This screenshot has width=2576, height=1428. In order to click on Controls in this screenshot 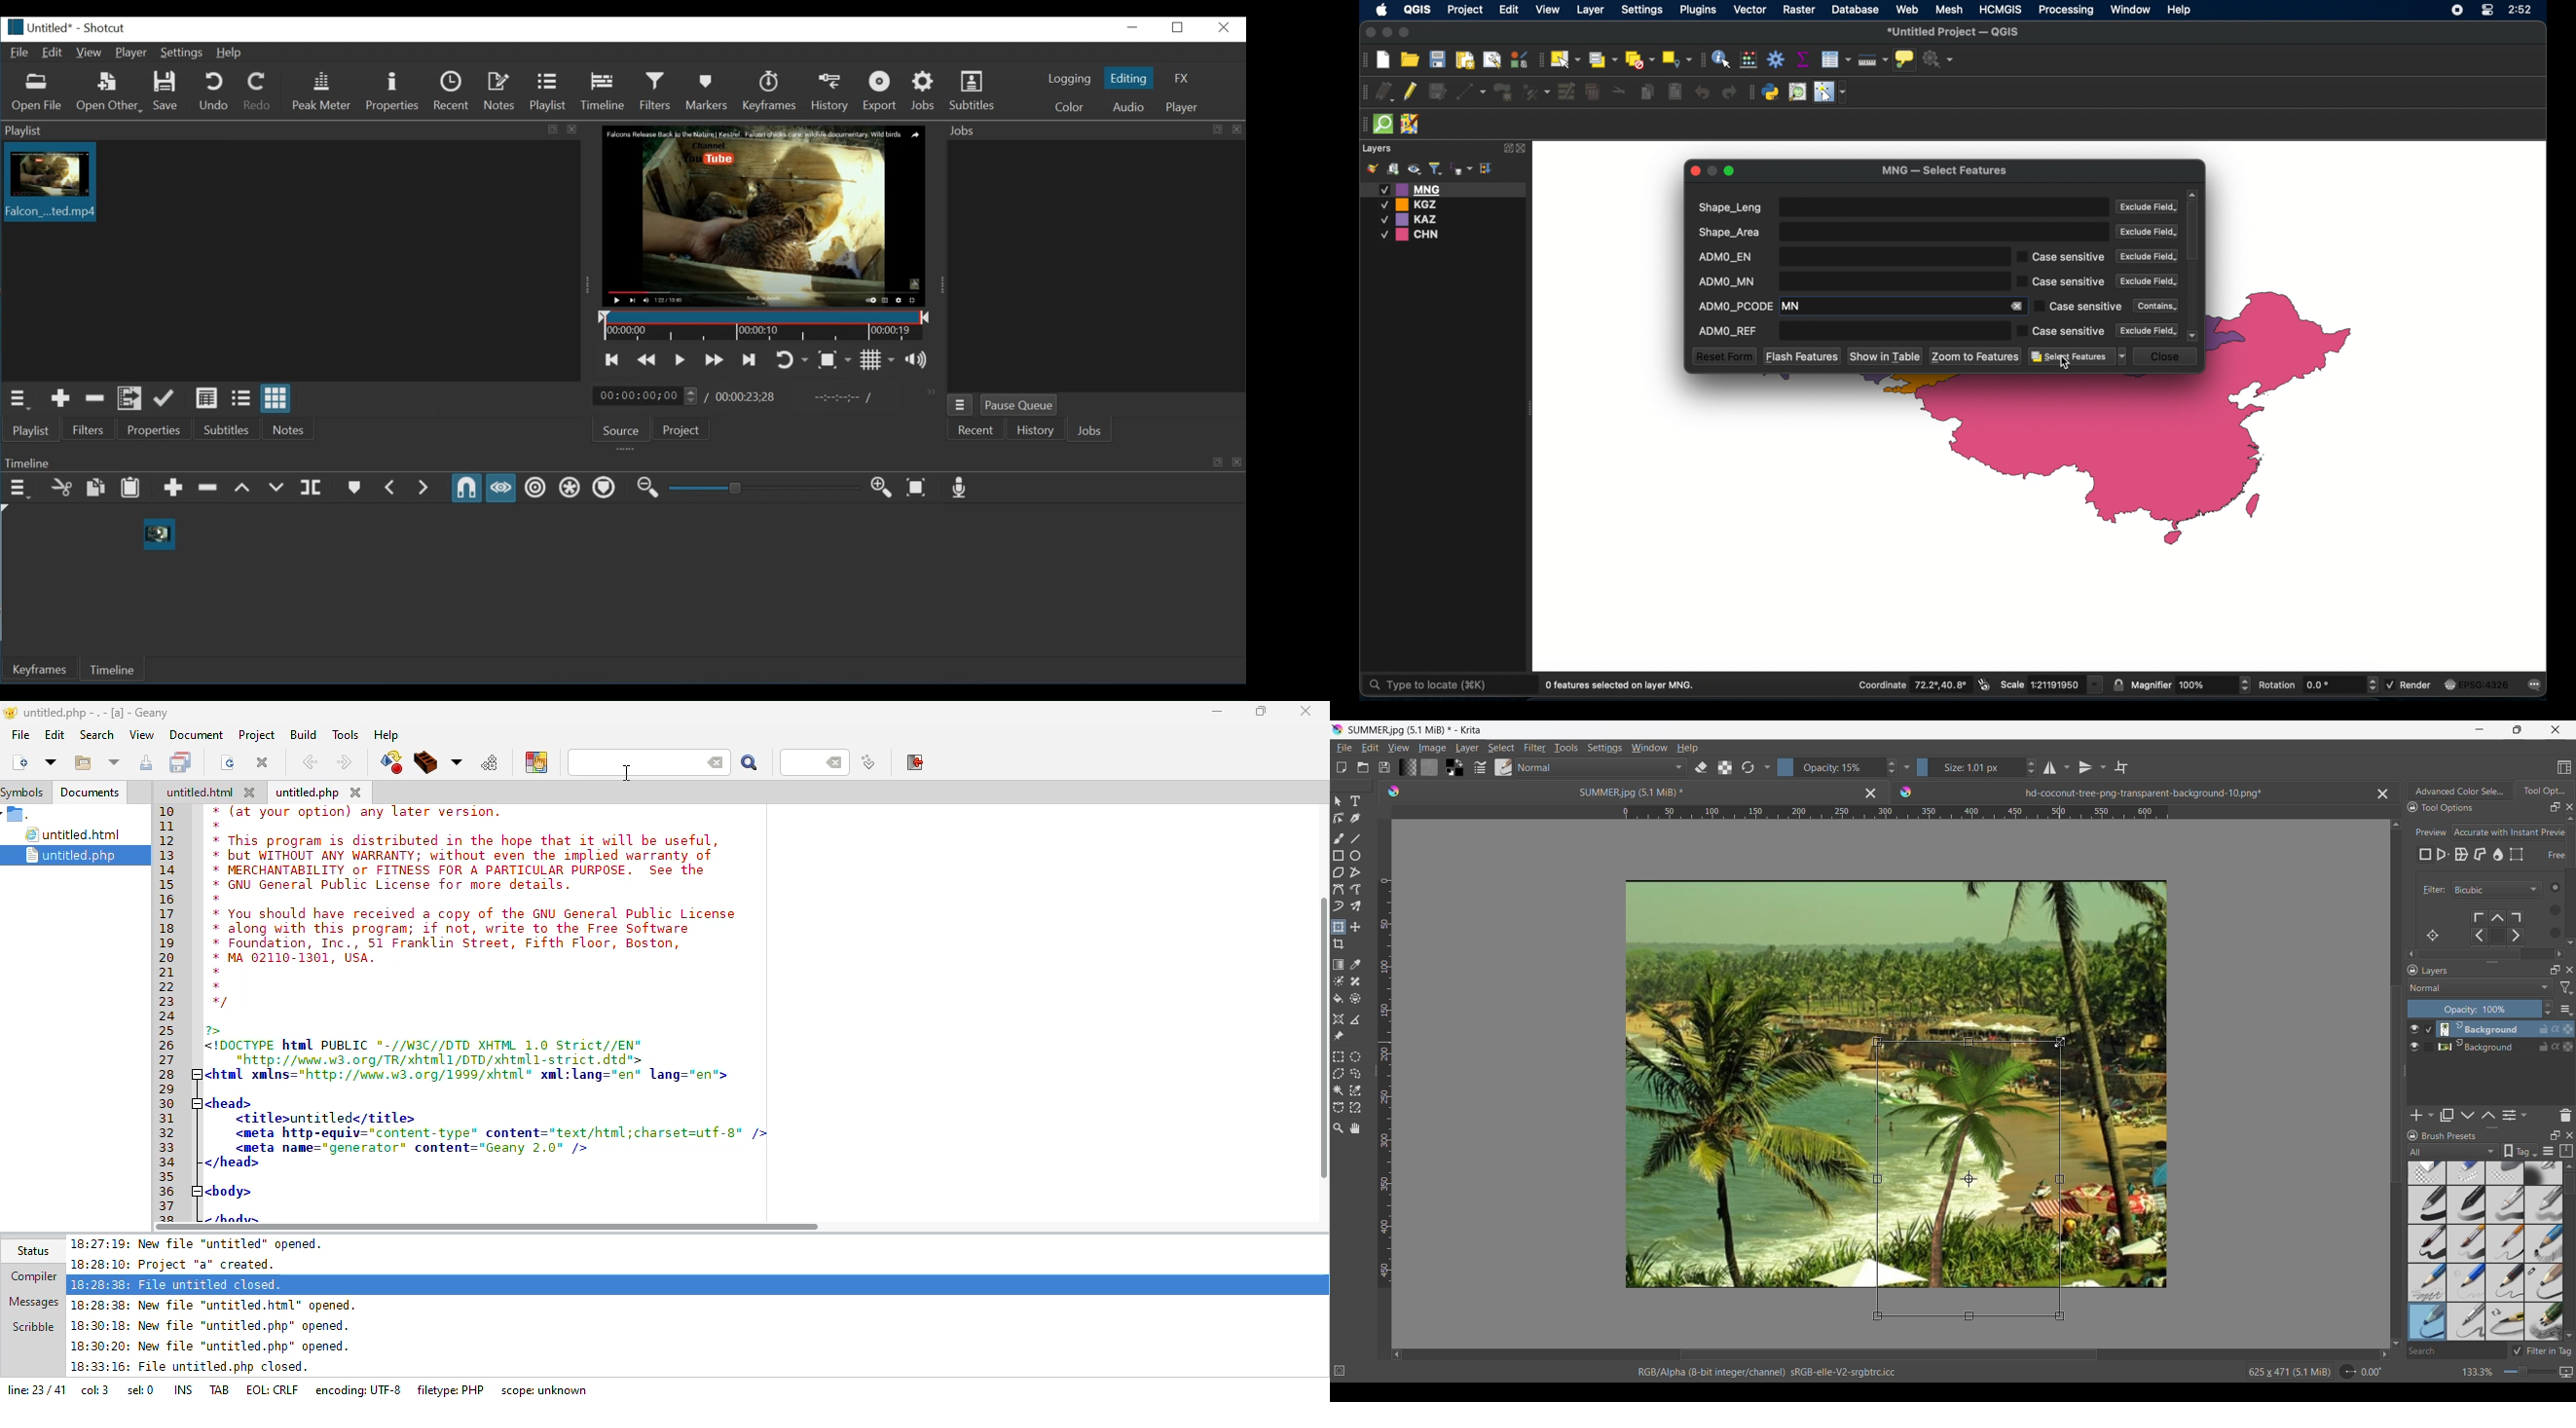, I will do `click(2503, 928)`.